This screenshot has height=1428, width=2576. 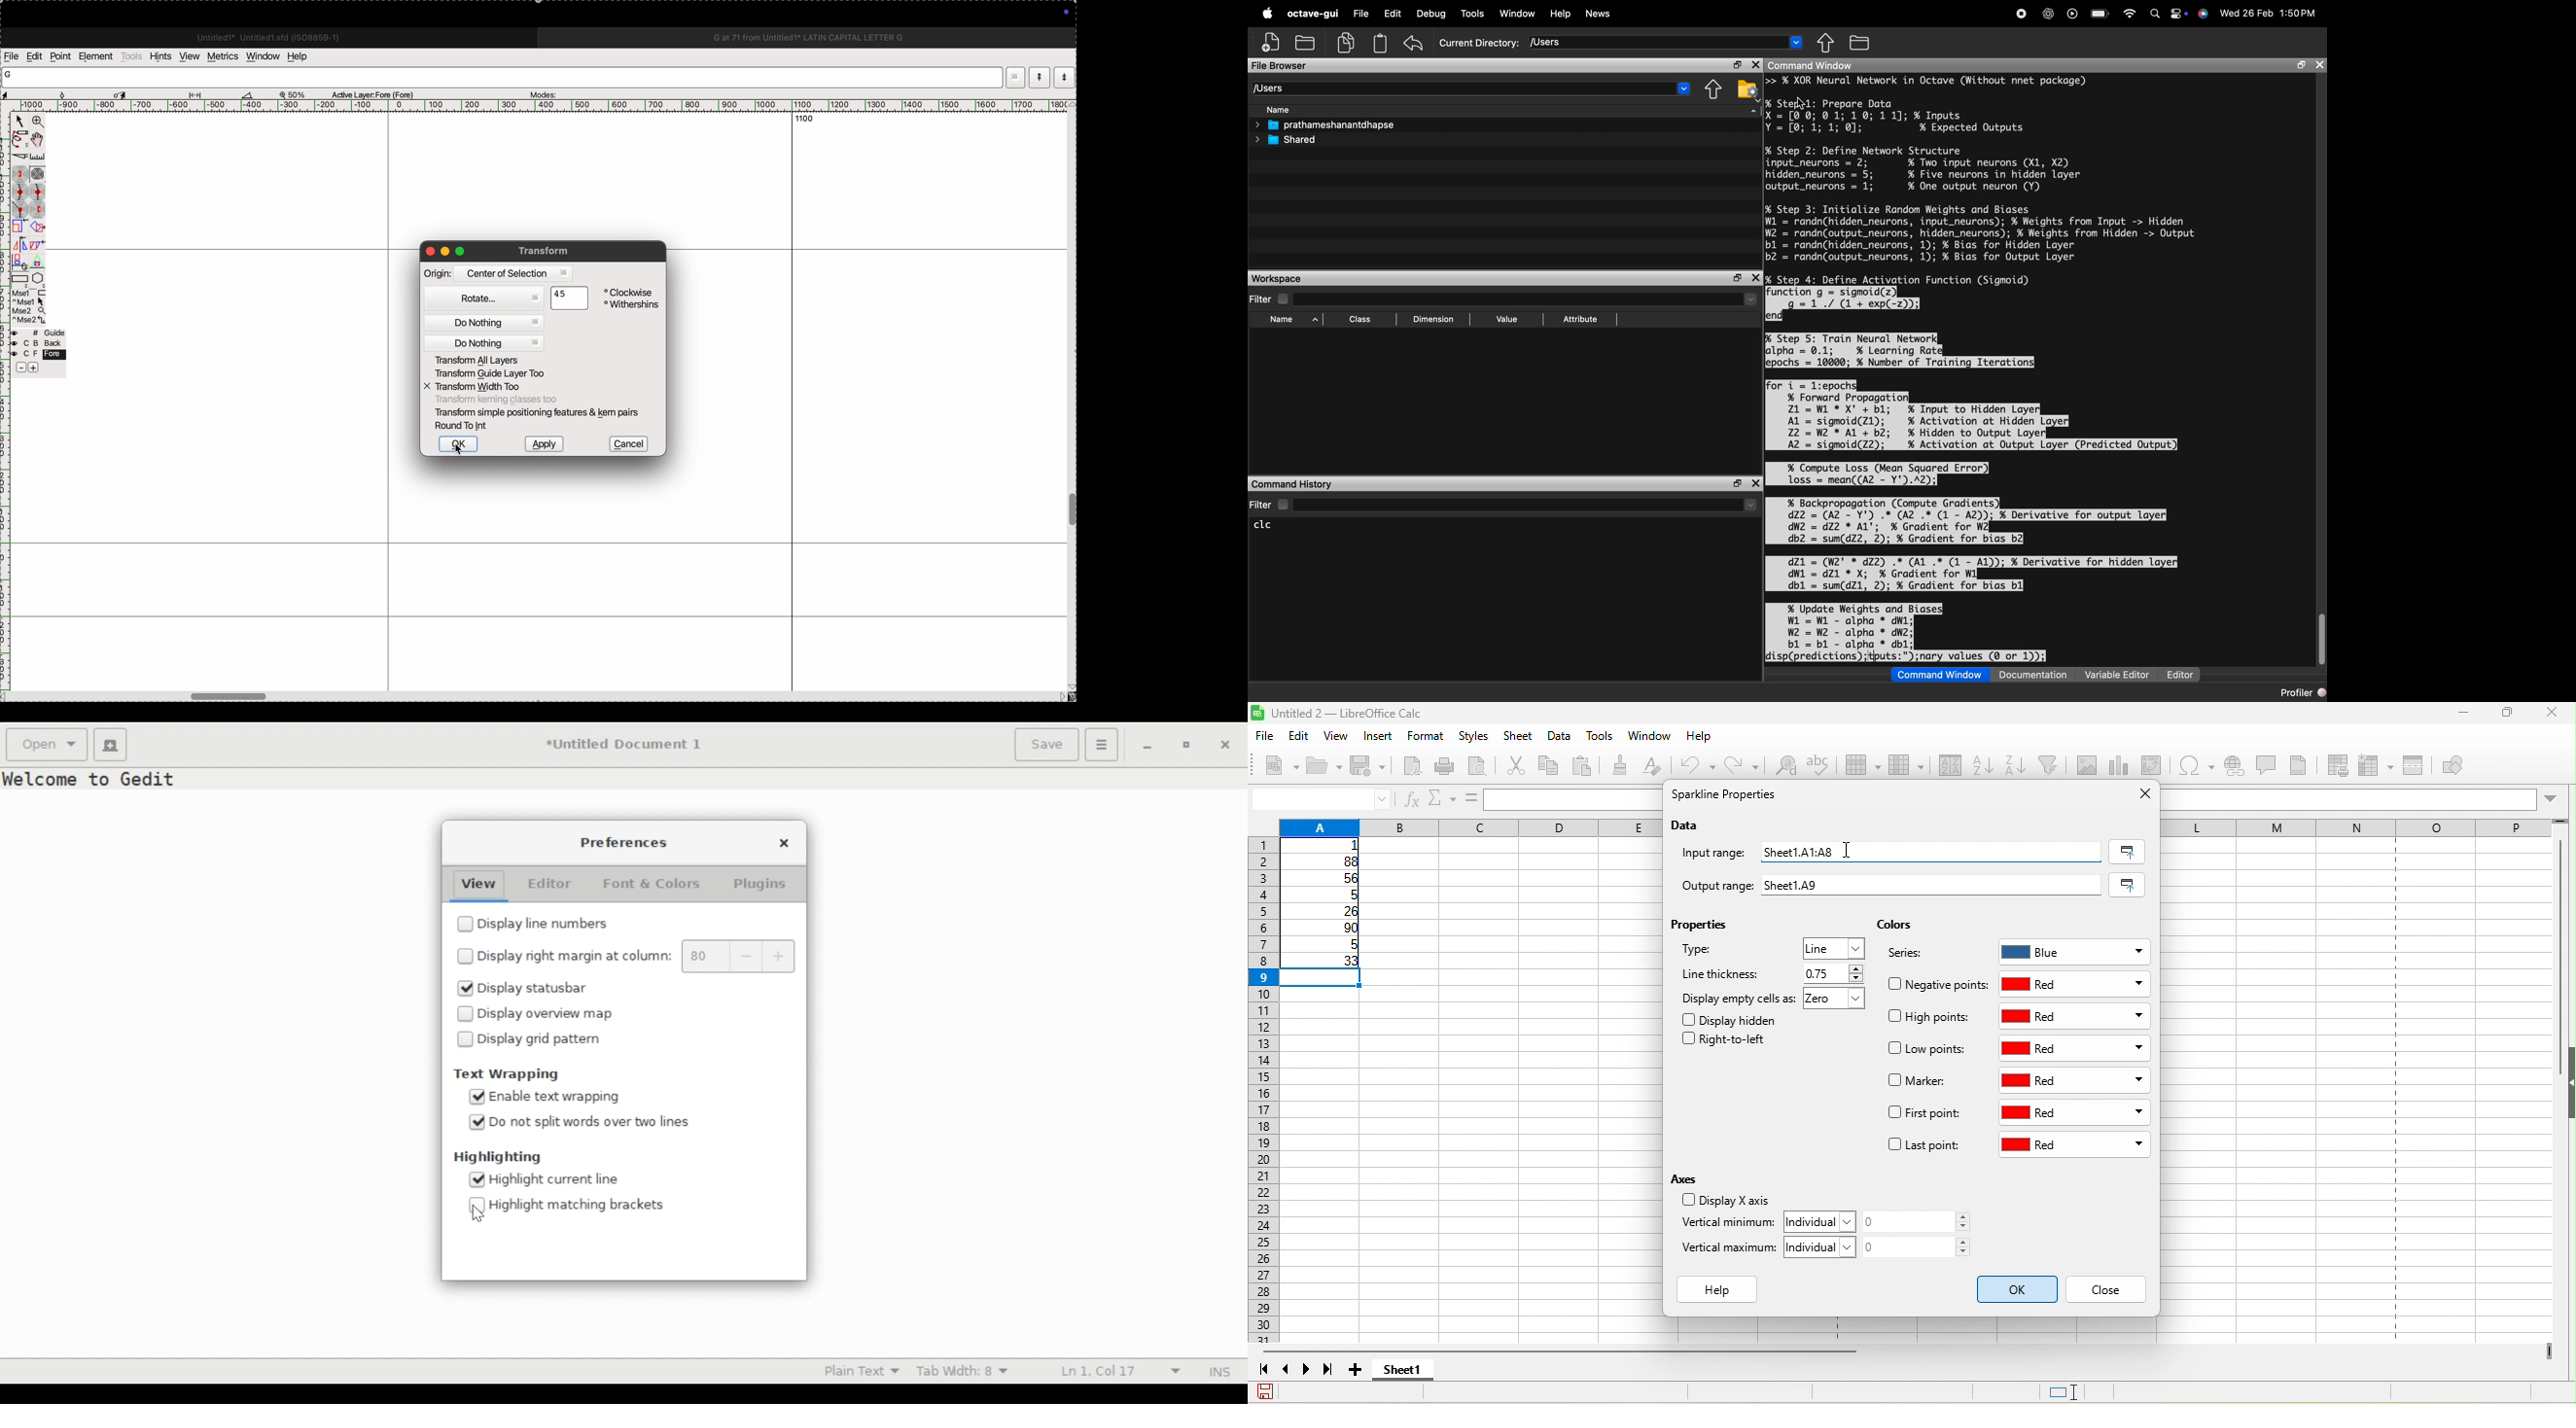 What do you see at coordinates (1933, 853) in the screenshot?
I see `sheet 1 a1:a8` at bounding box center [1933, 853].